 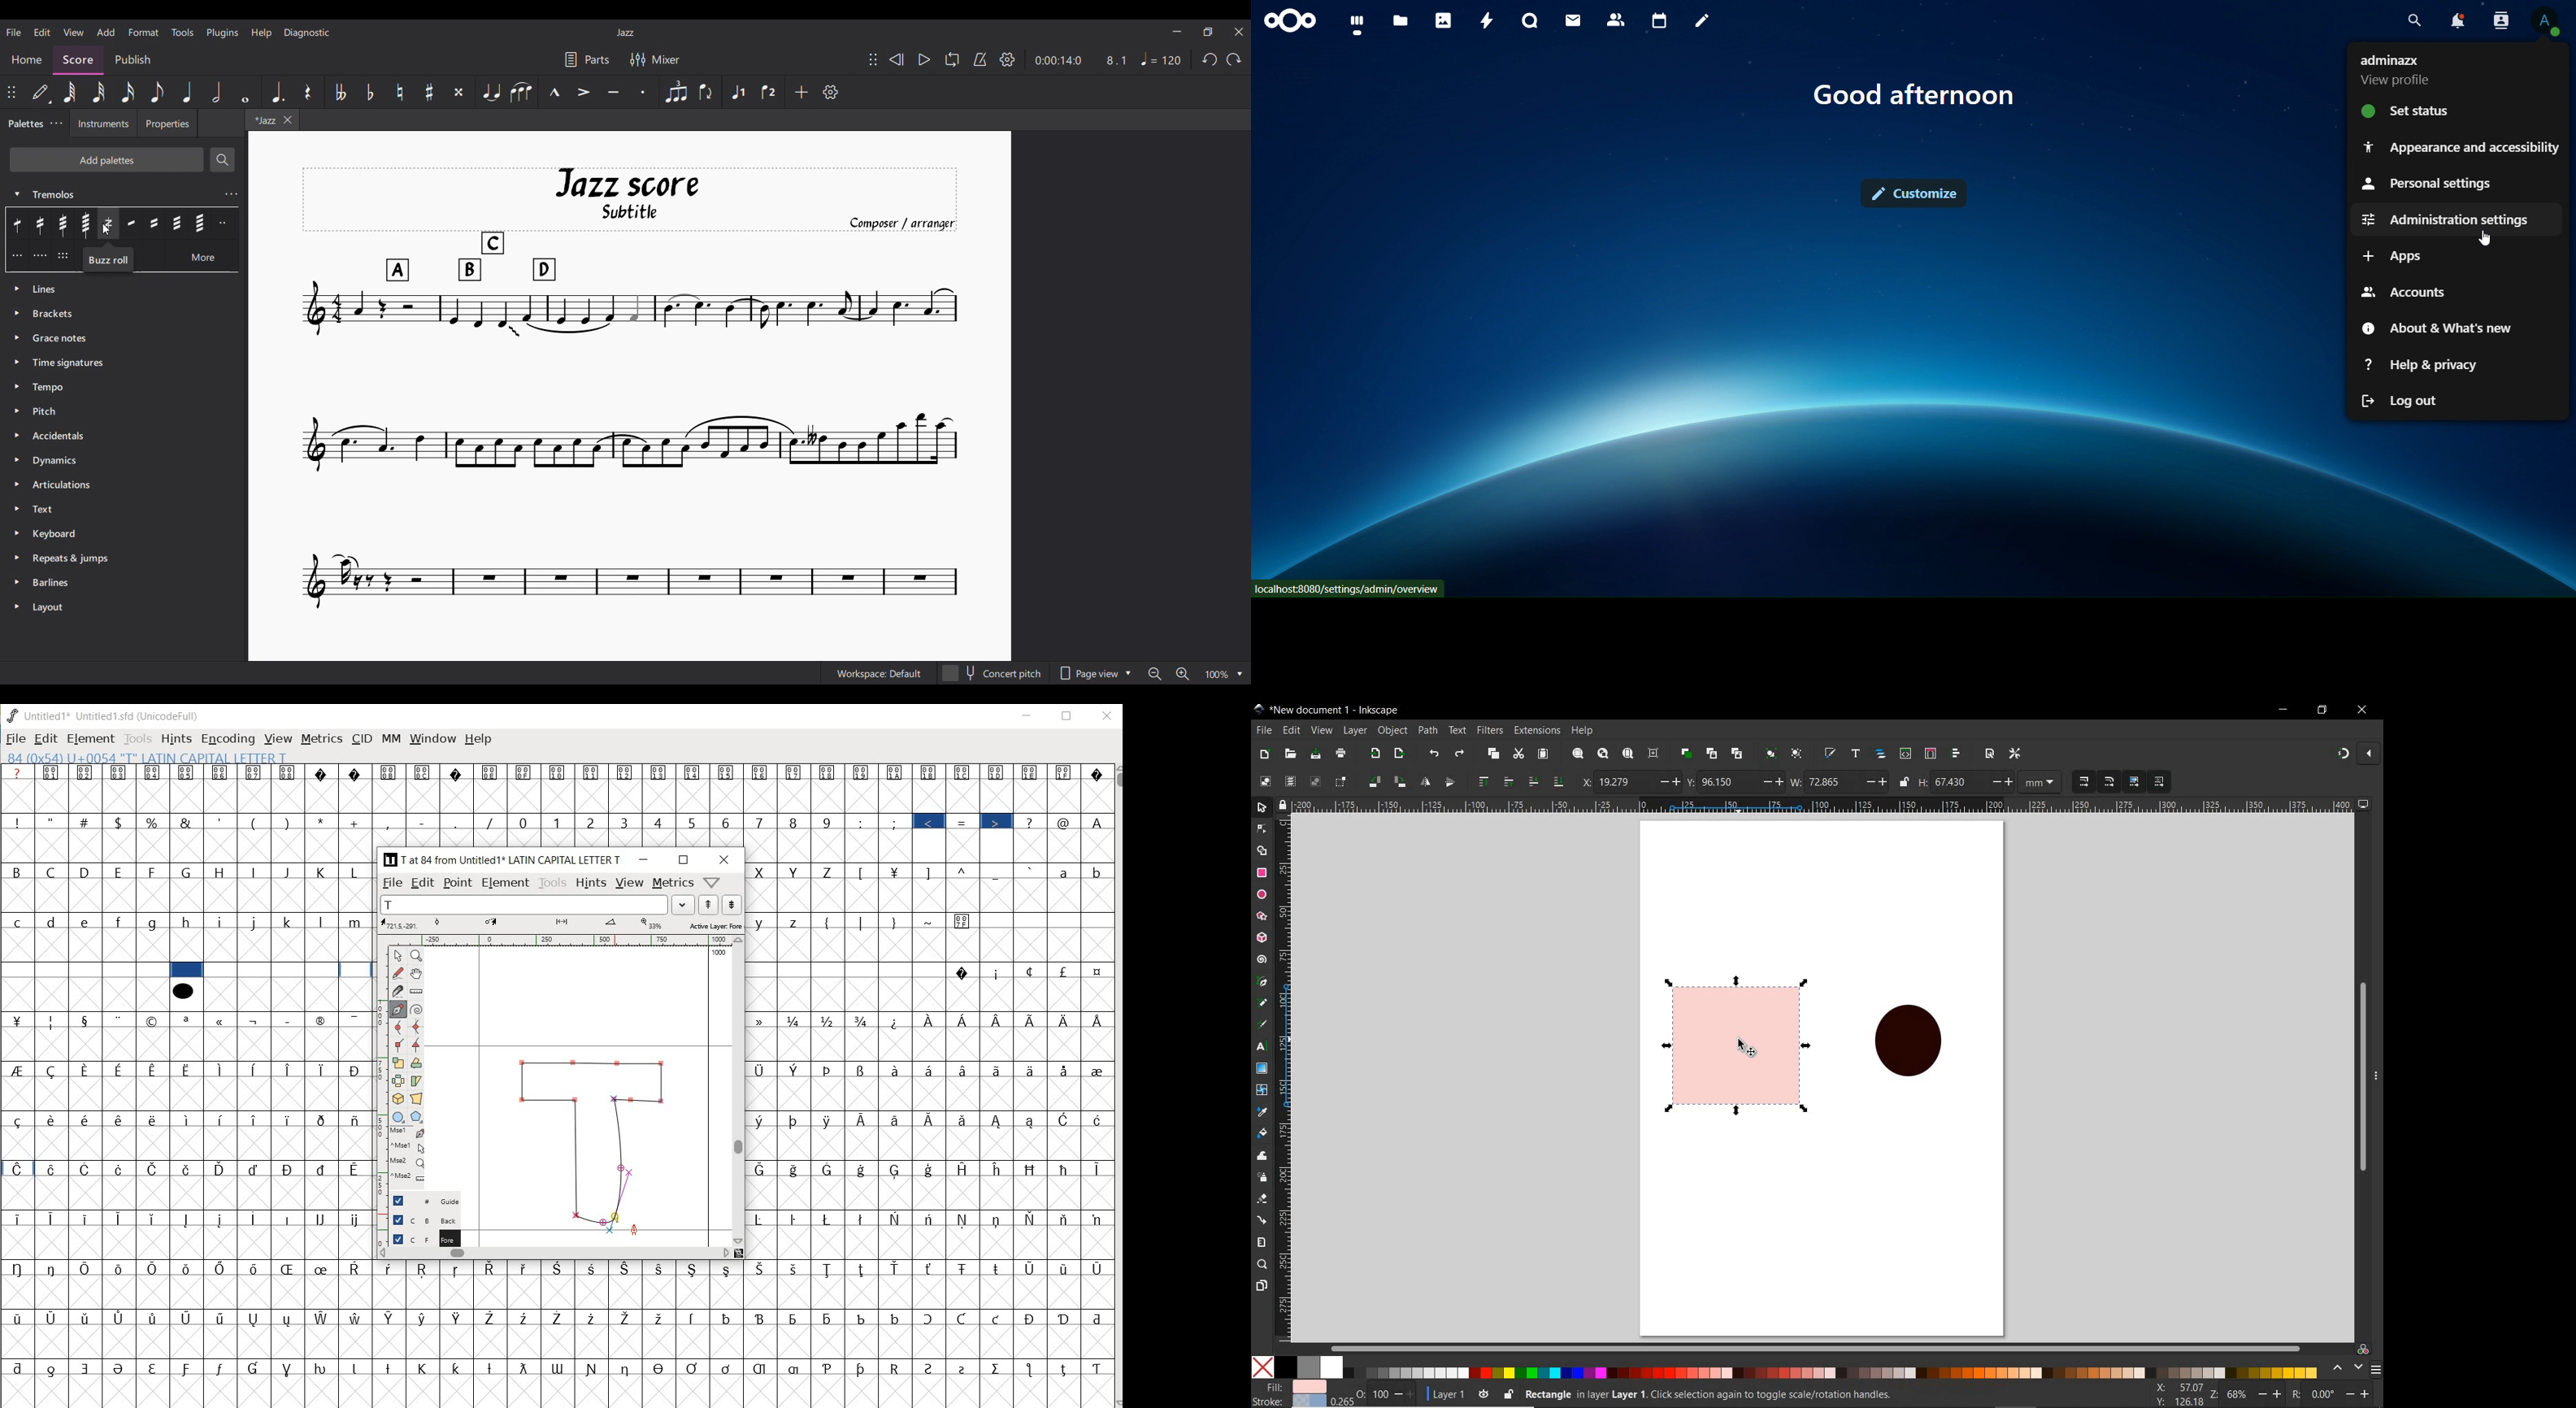 What do you see at coordinates (246, 92) in the screenshot?
I see `Whole note` at bounding box center [246, 92].